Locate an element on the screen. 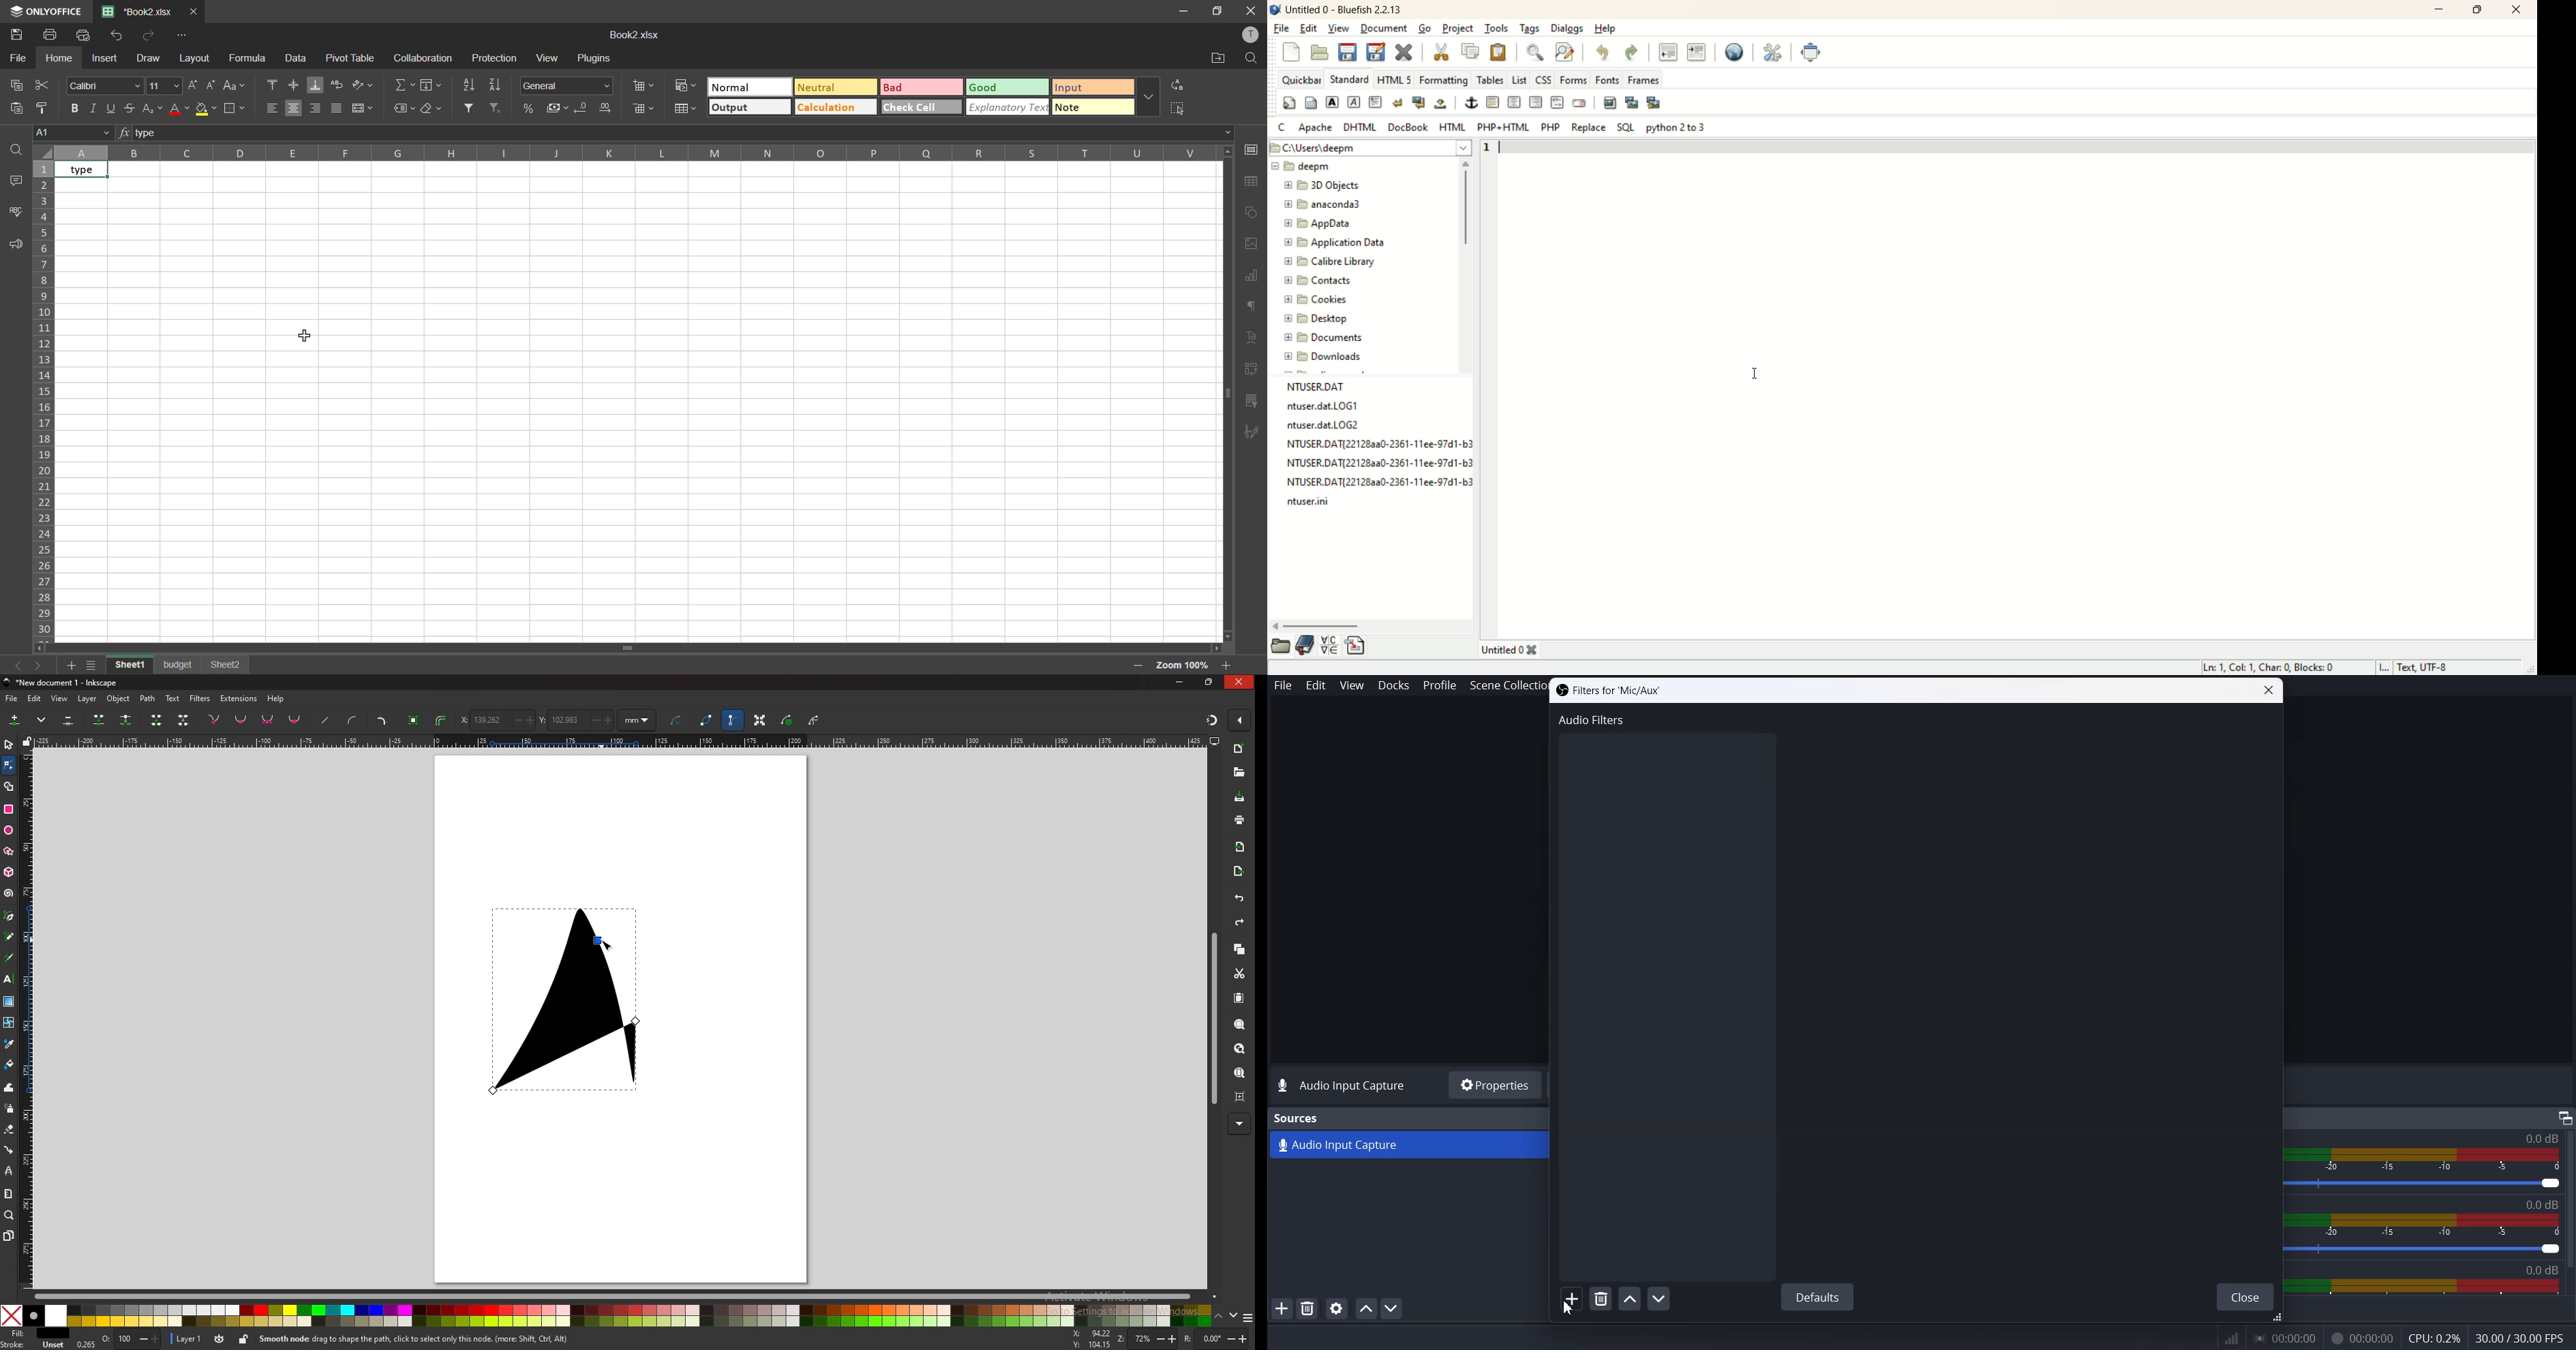  undo is located at coordinates (118, 36).